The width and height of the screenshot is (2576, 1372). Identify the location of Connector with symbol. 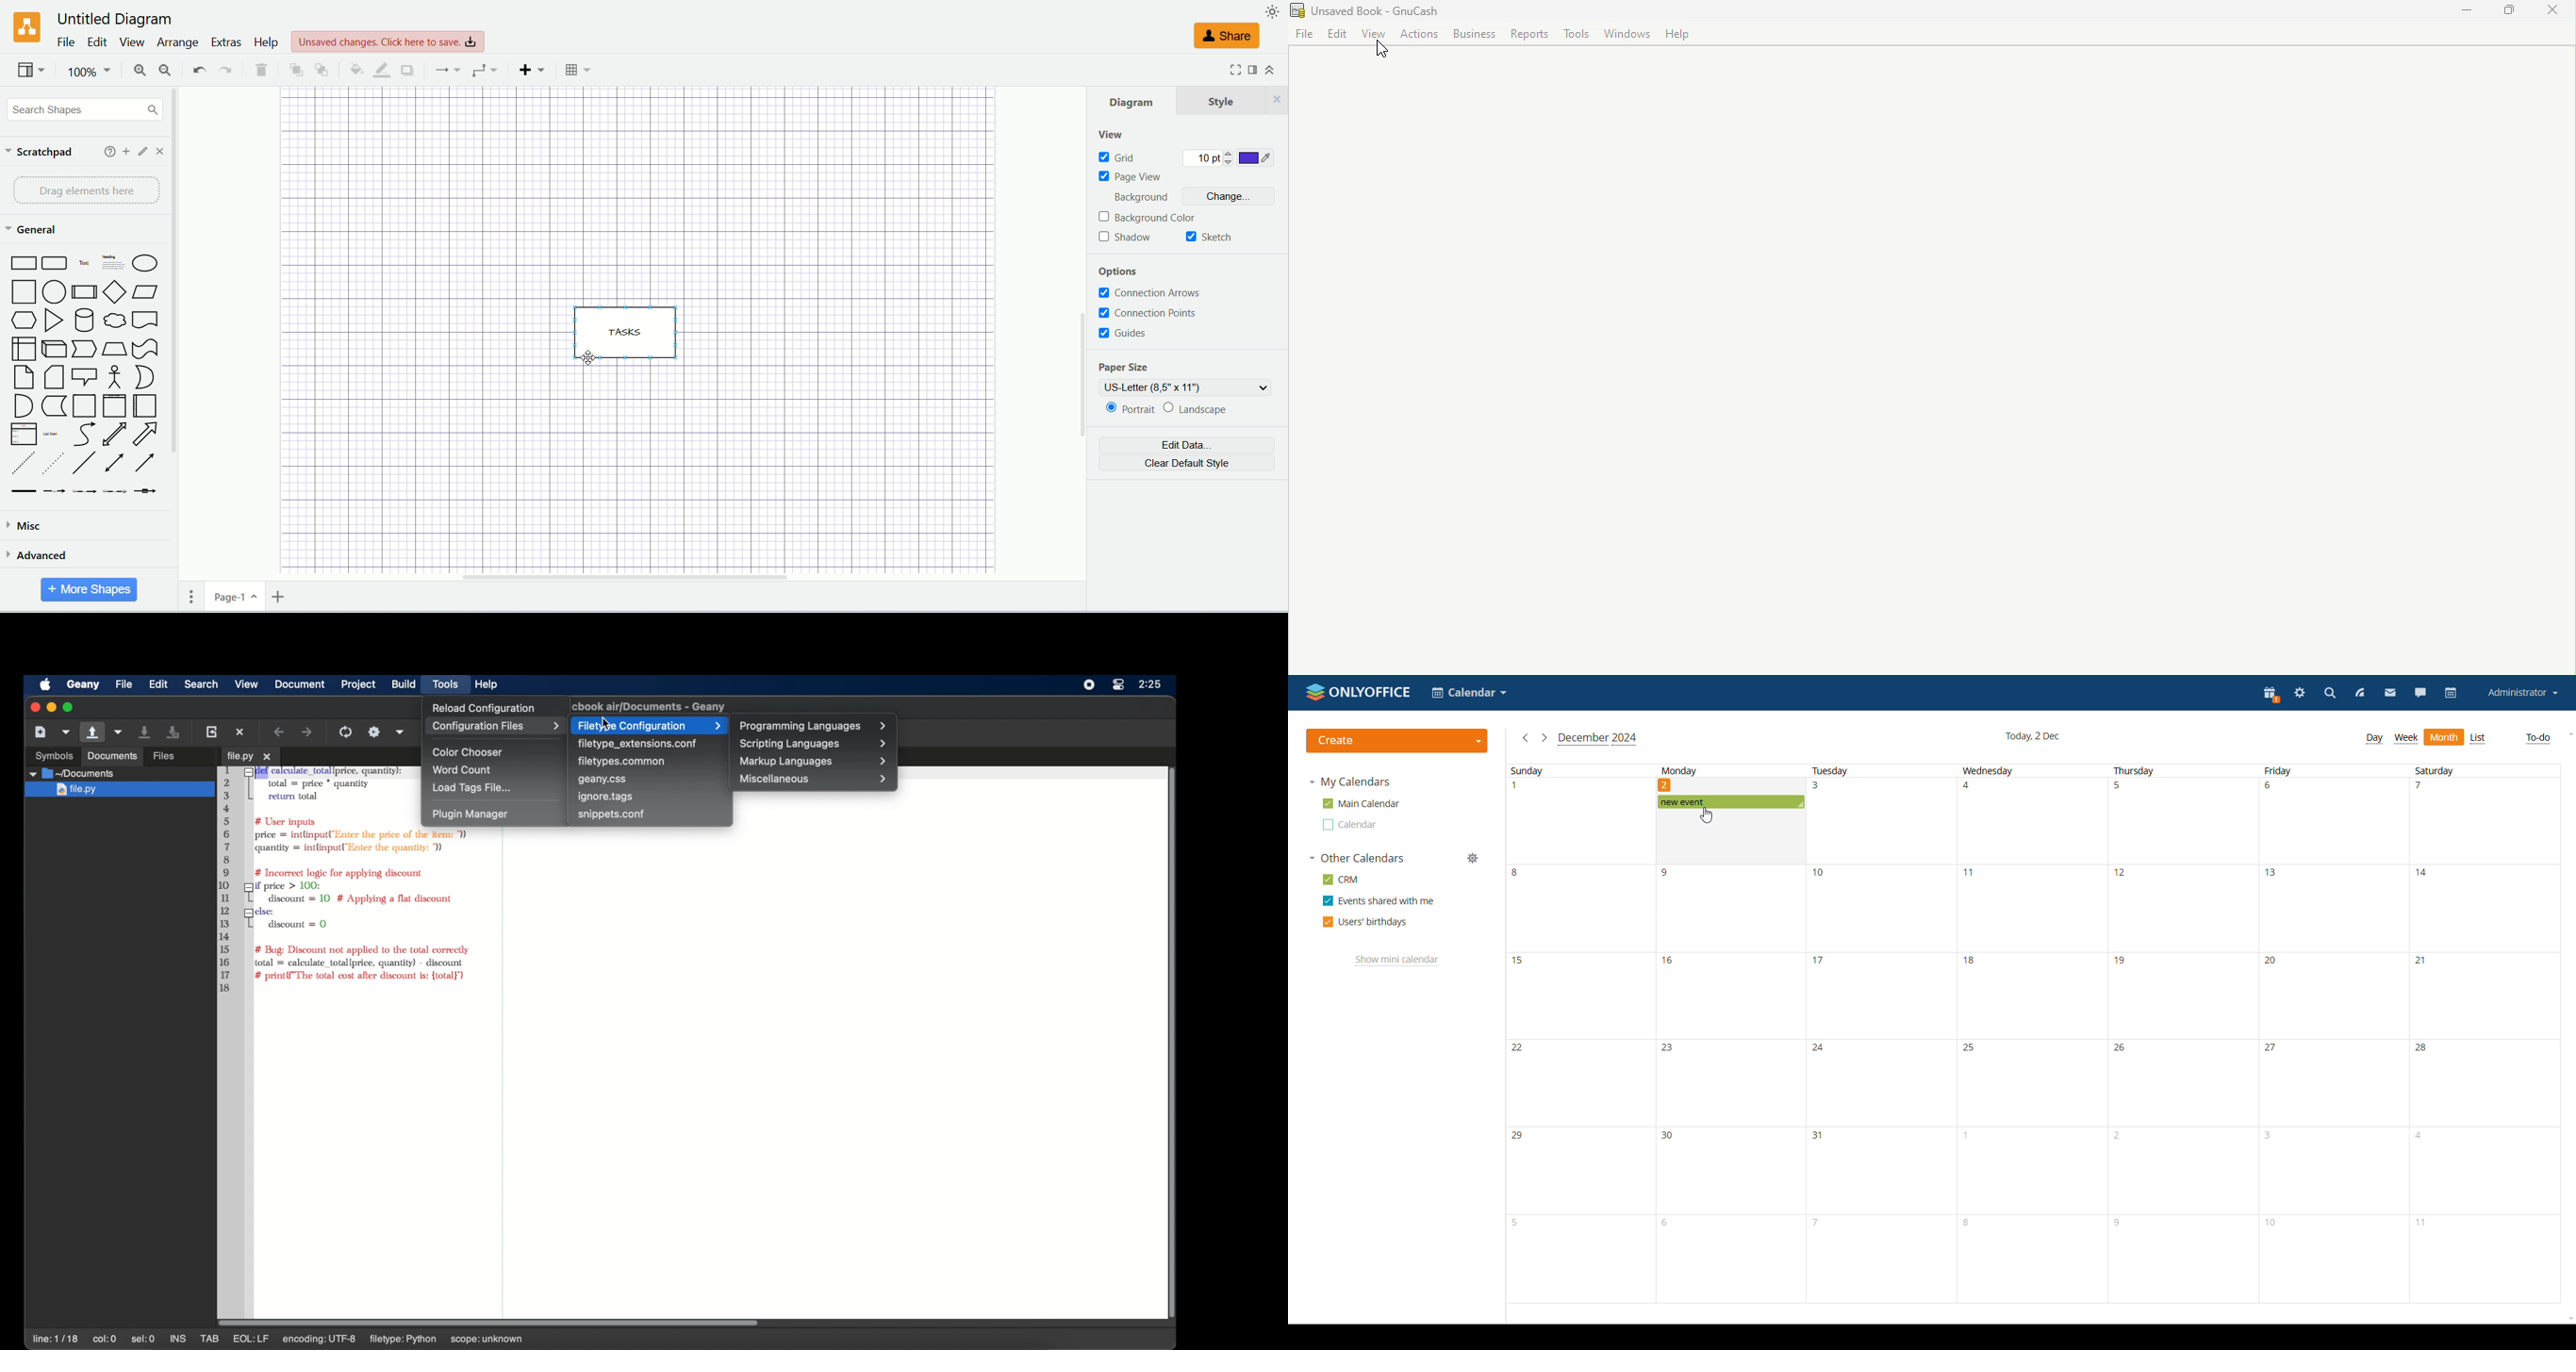
(145, 489).